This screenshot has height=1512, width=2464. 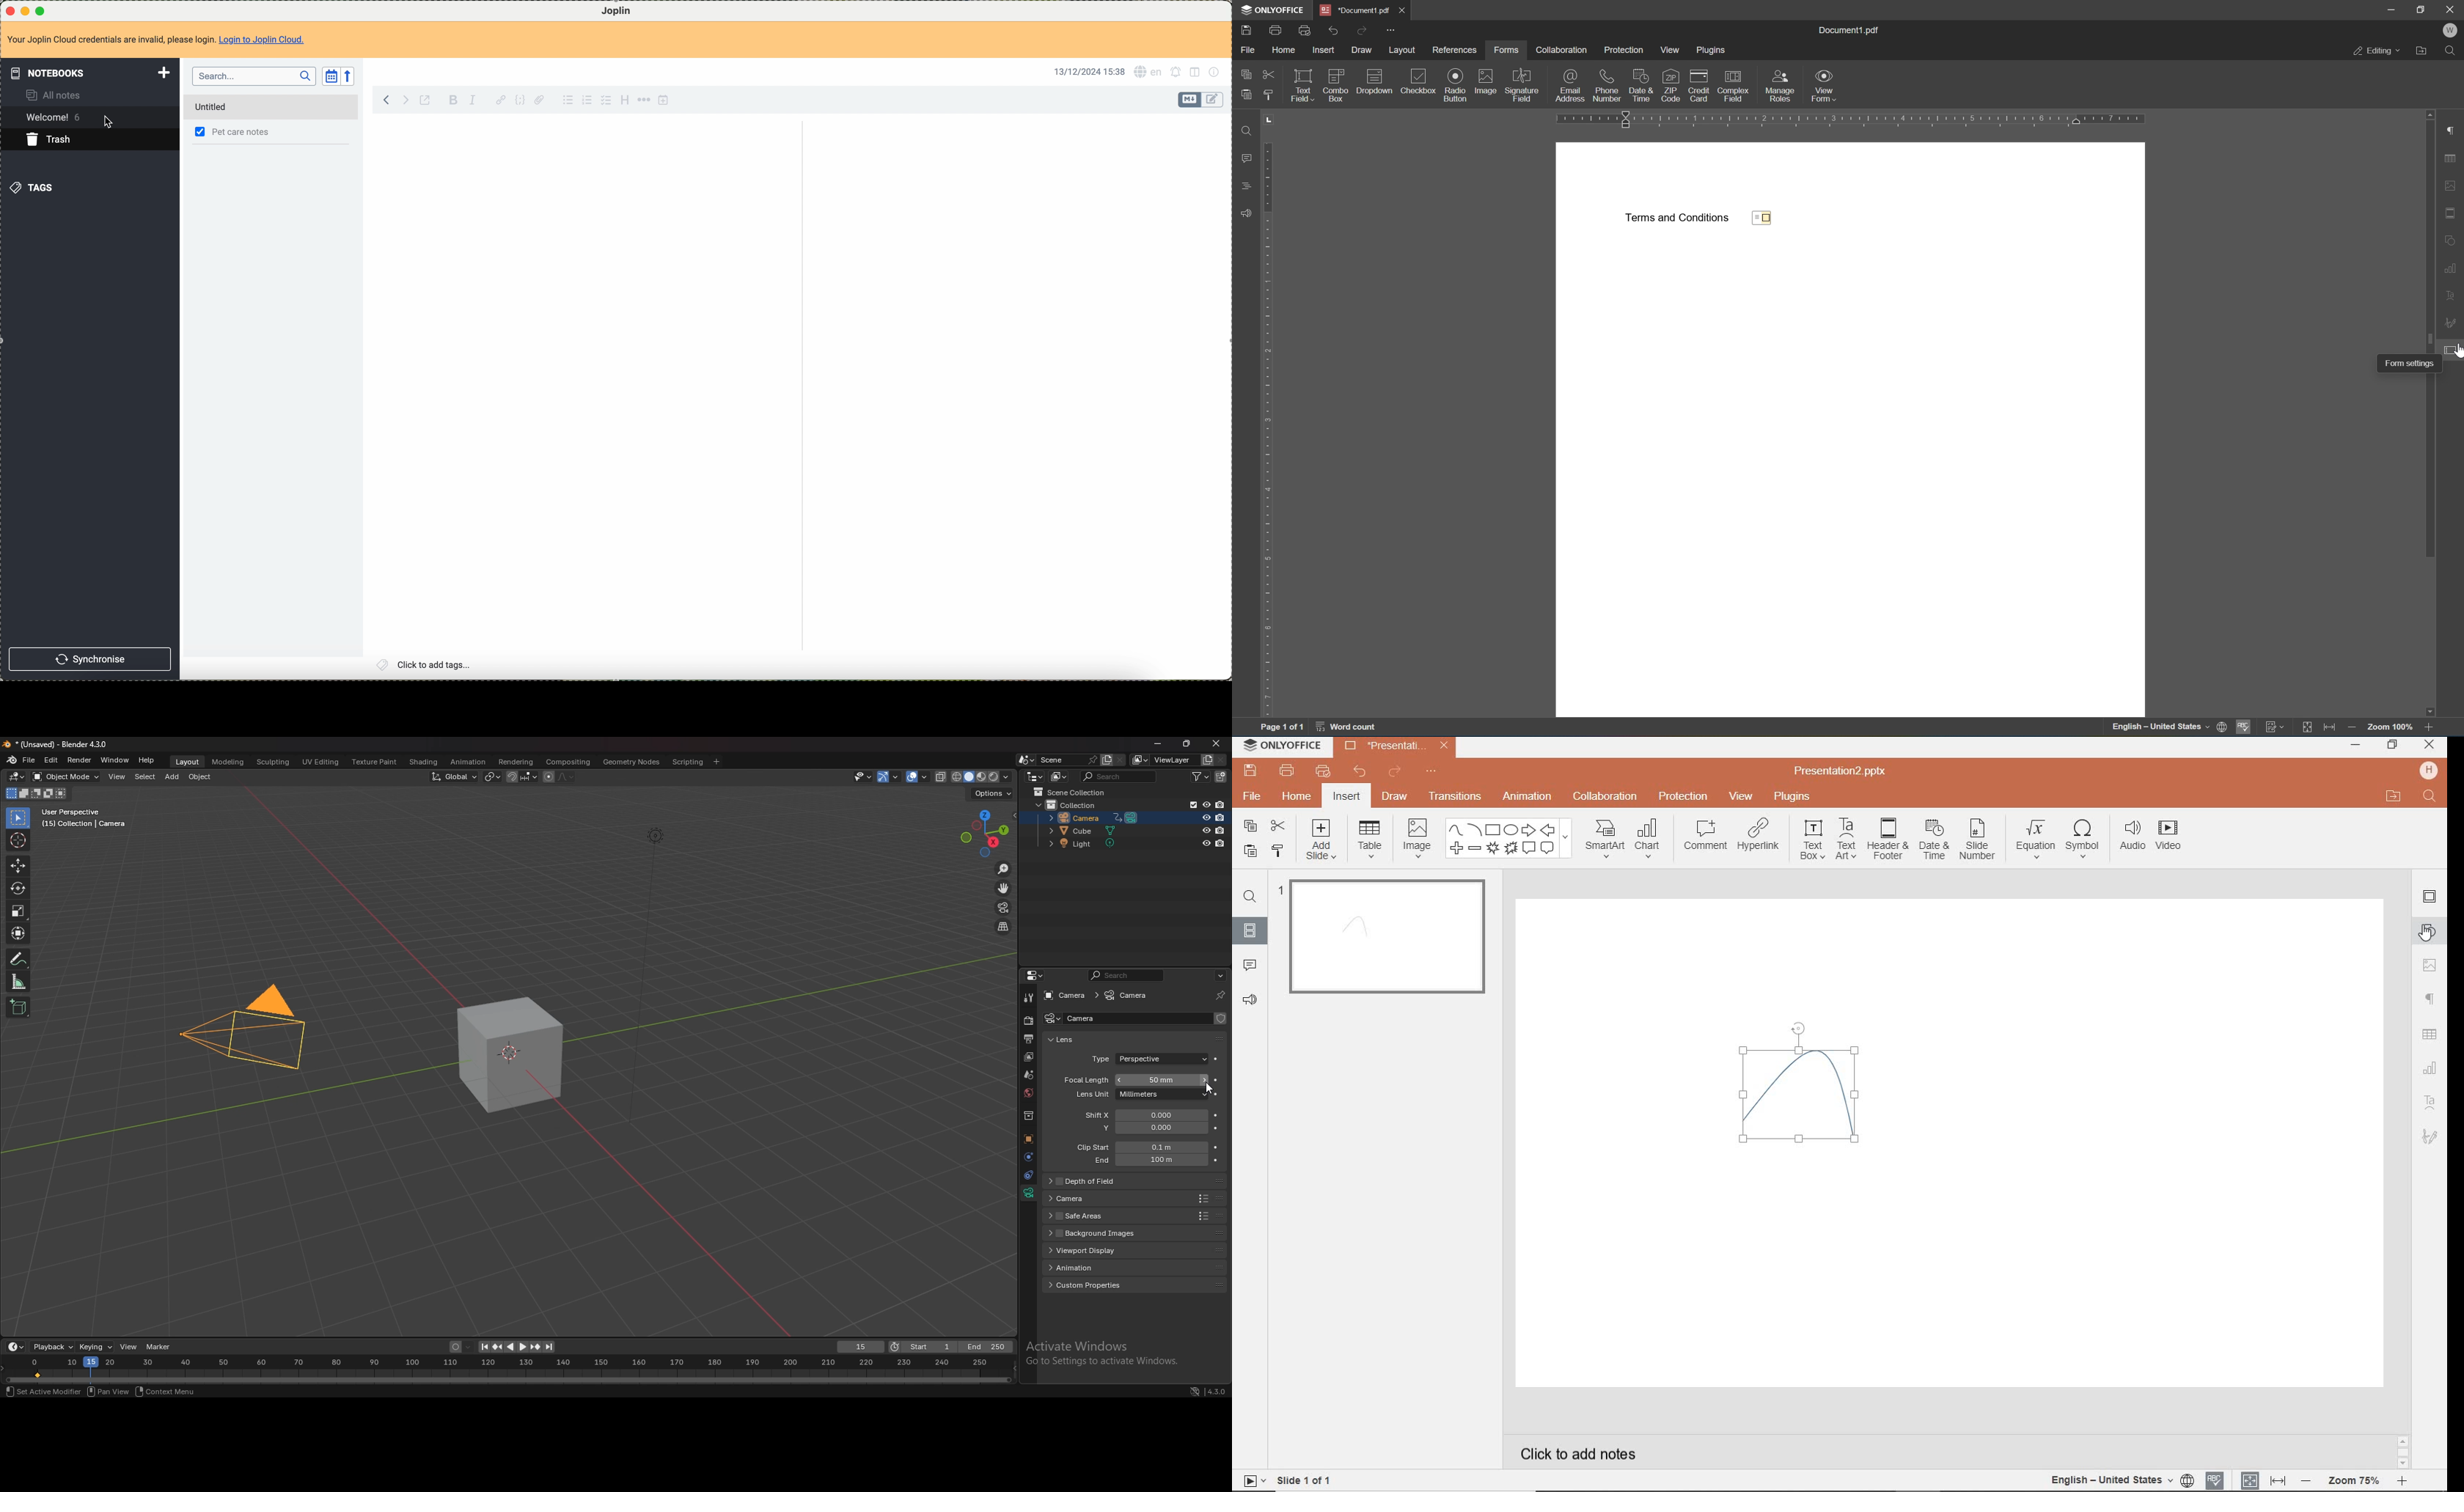 I want to click on mode, so click(x=36, y=793).